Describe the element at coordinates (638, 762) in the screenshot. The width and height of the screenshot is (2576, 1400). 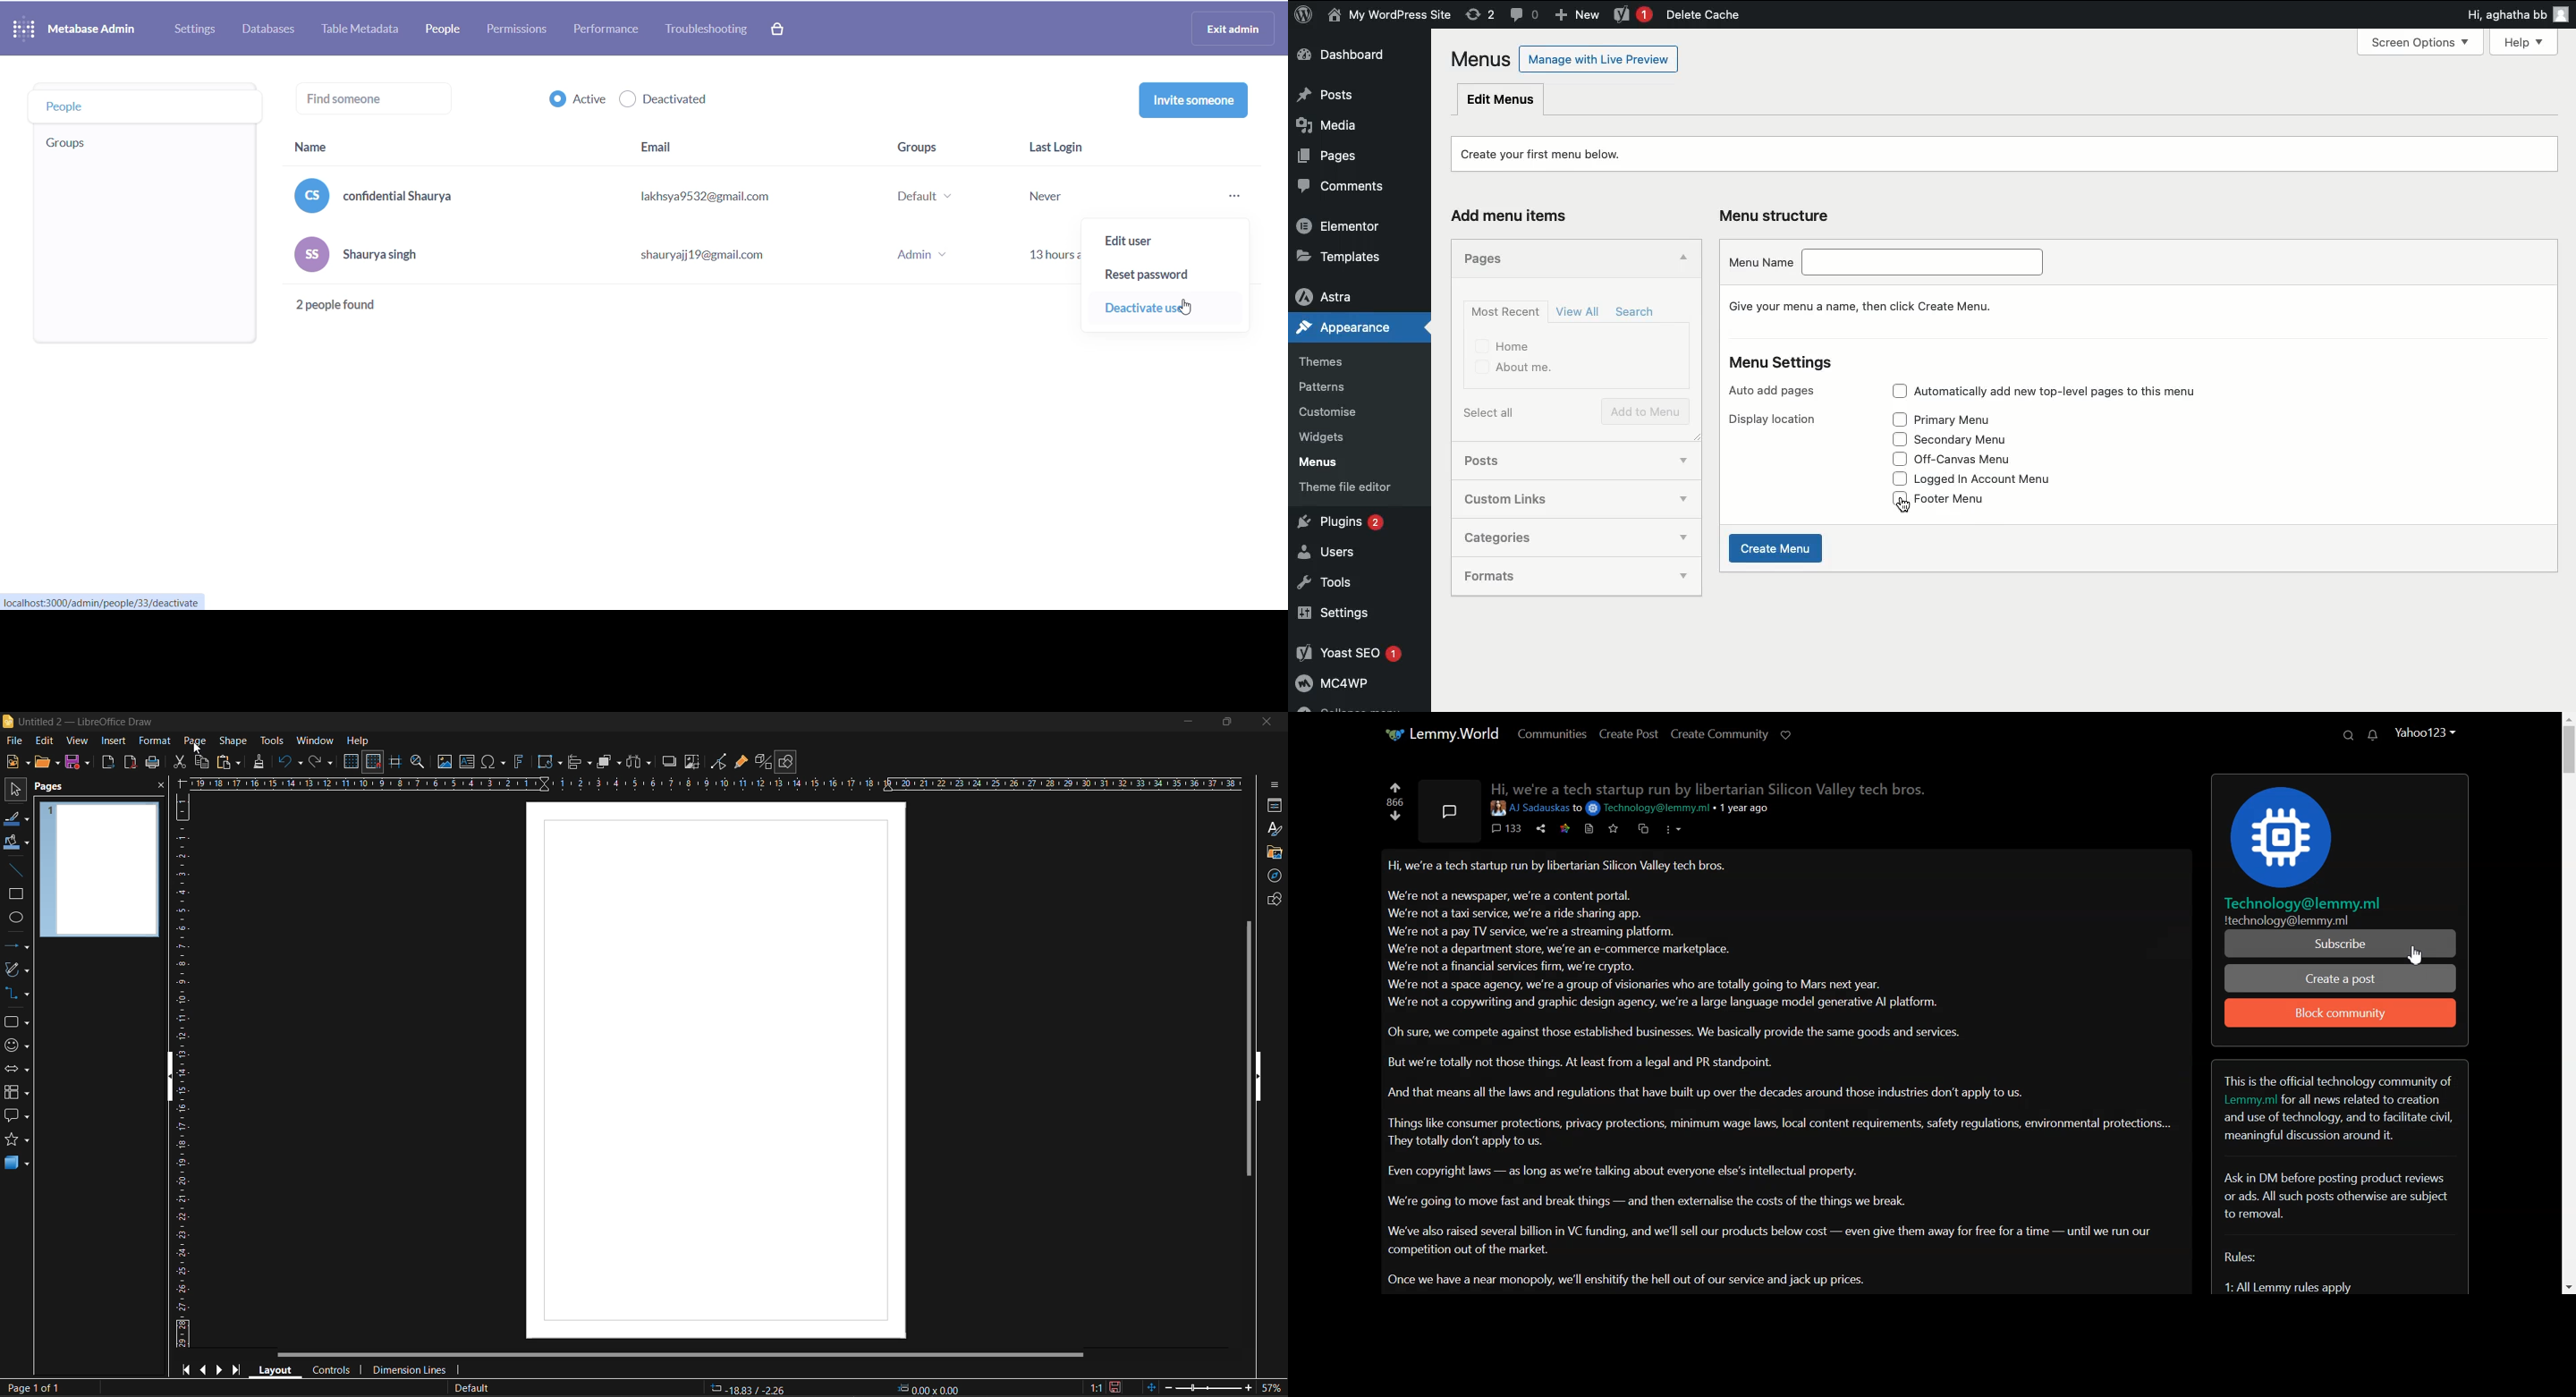
I see `distribute` at that location.